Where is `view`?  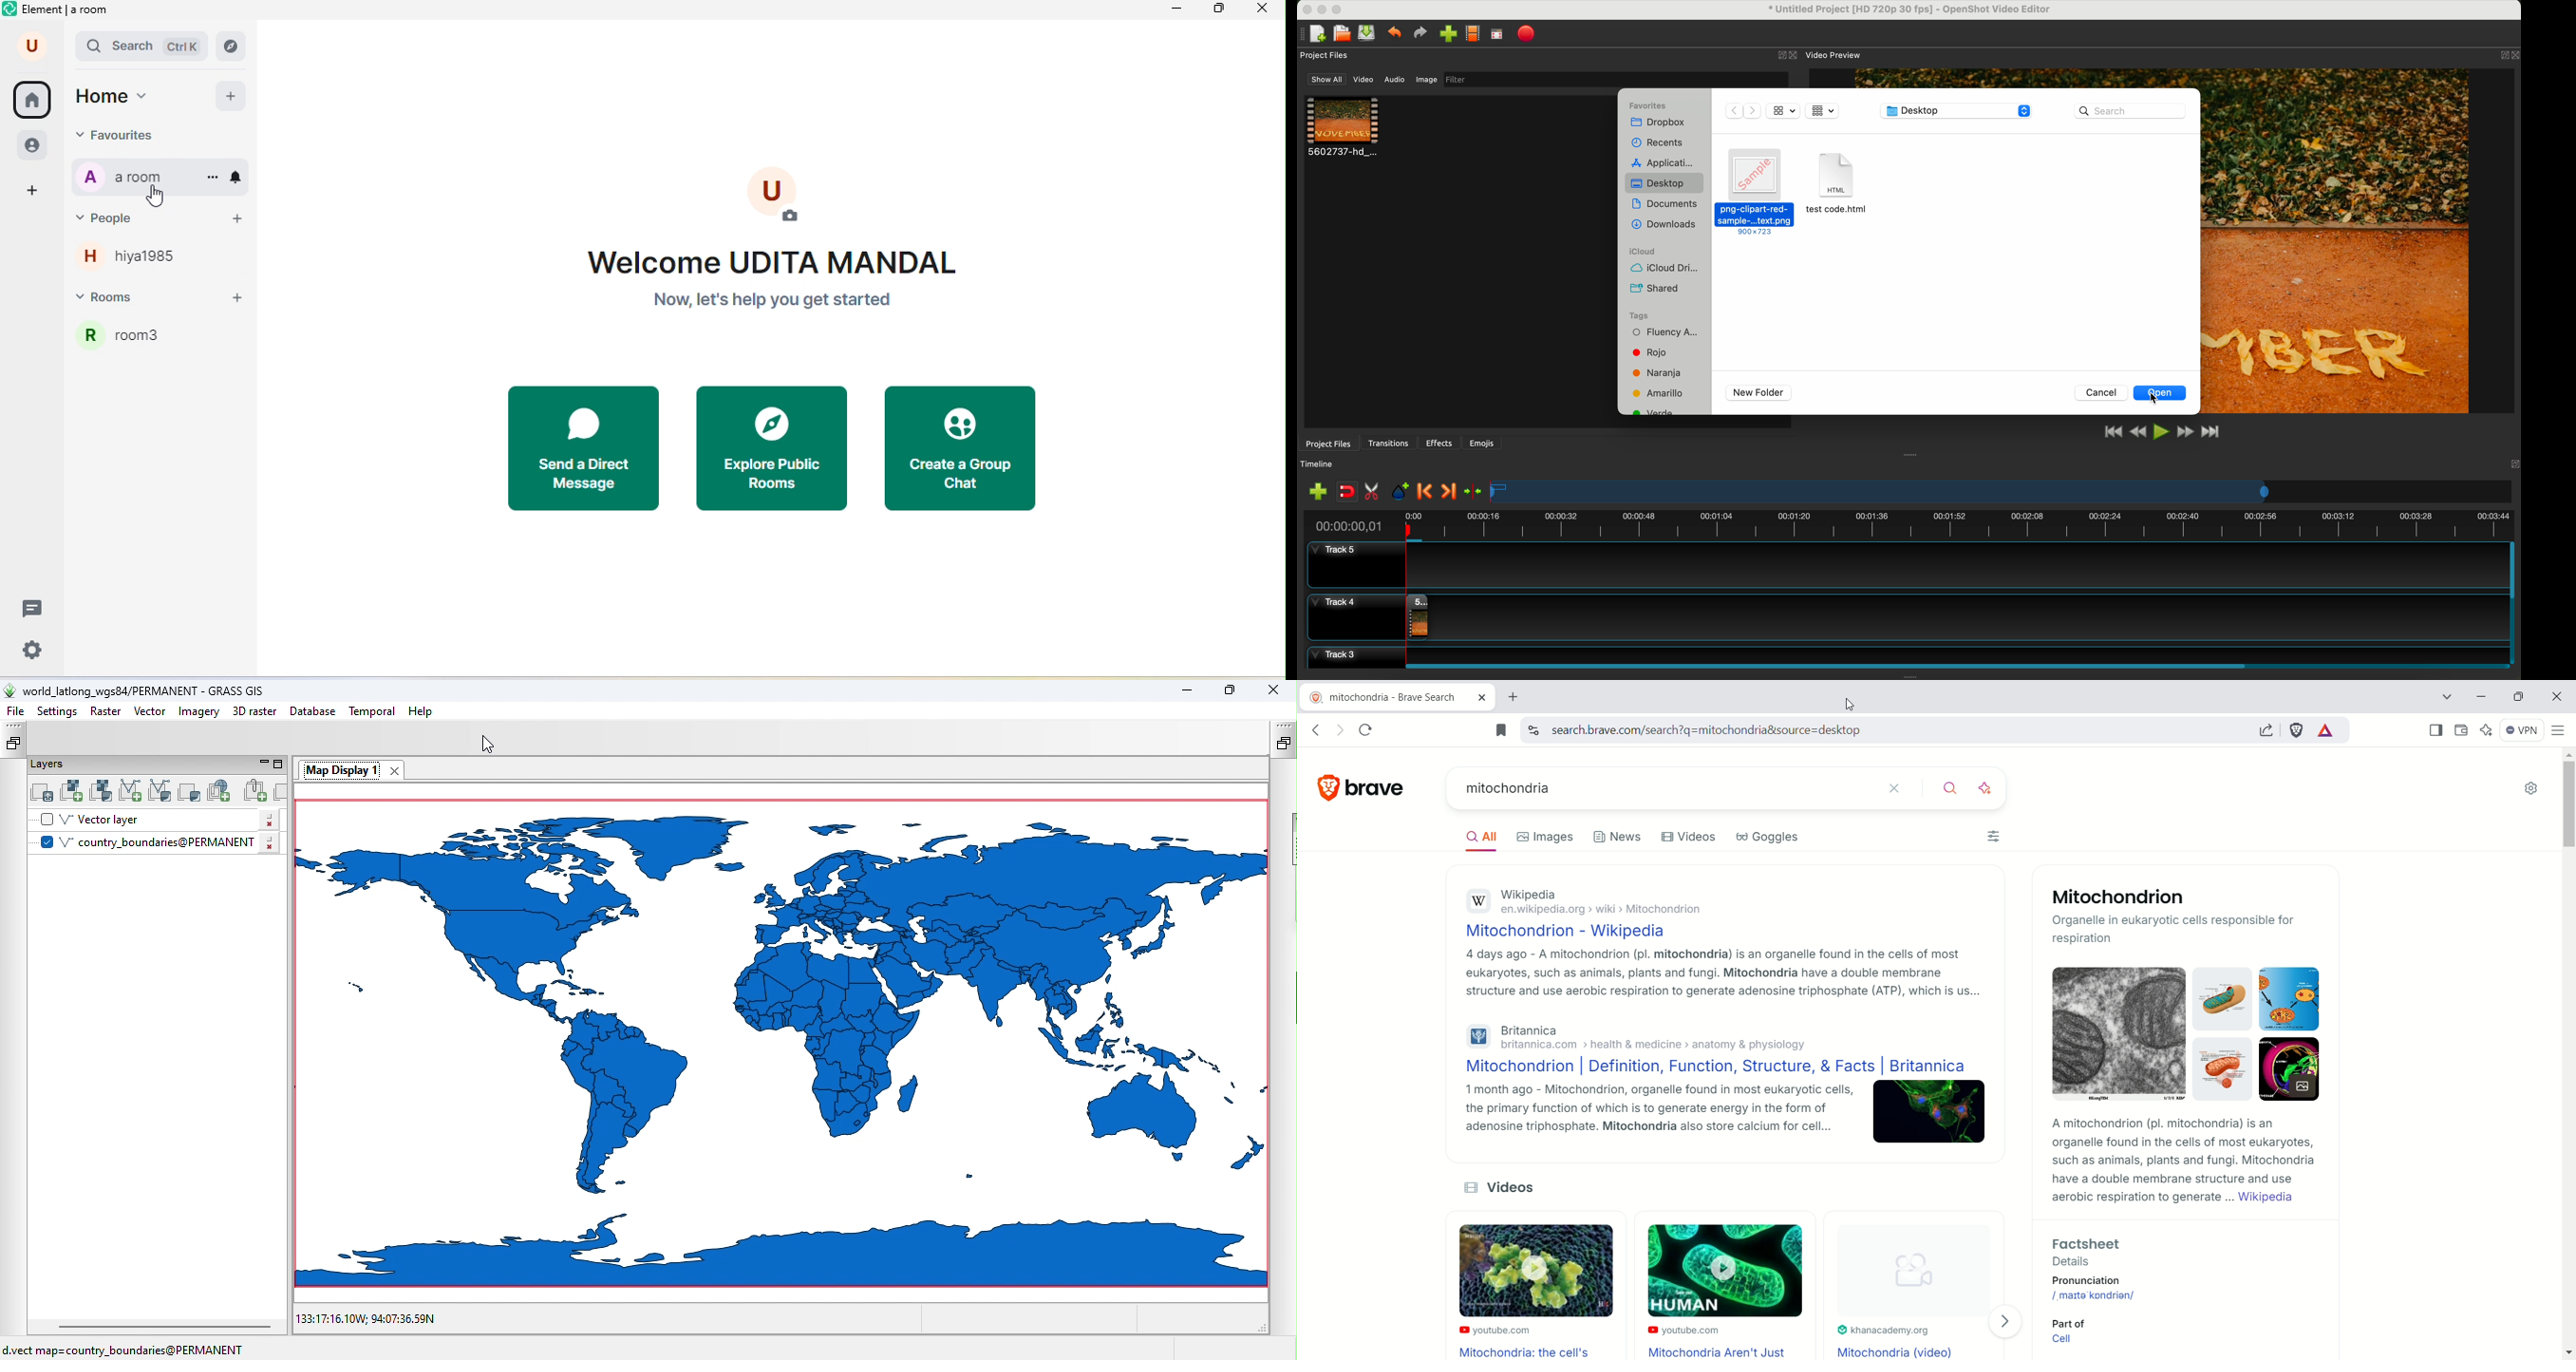
view is located at coordinates (1783, 110).